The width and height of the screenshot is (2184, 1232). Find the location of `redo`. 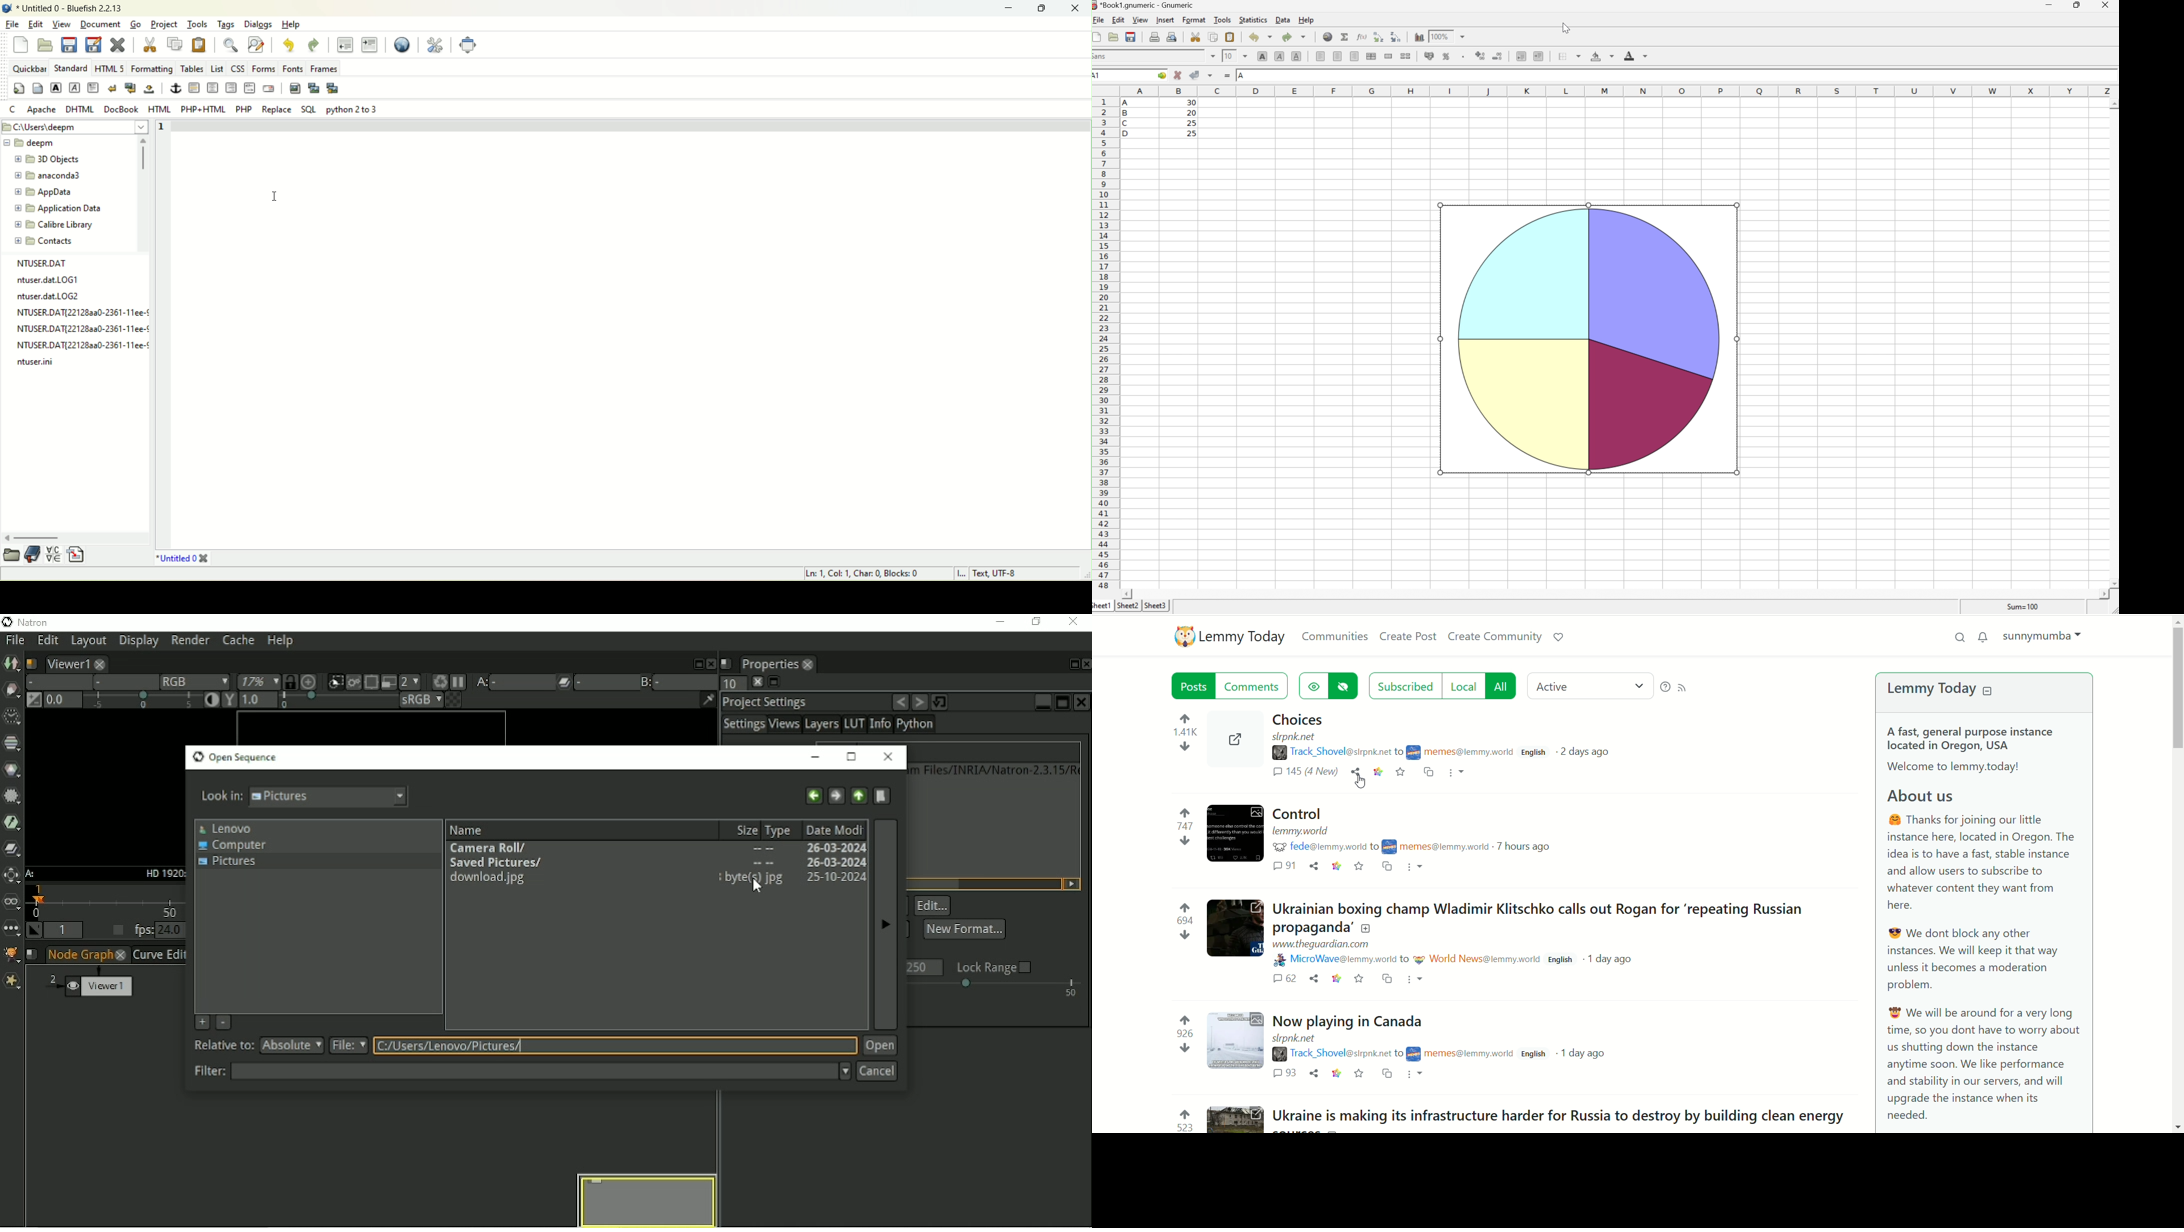

redo is located at coordinates (313, 45).